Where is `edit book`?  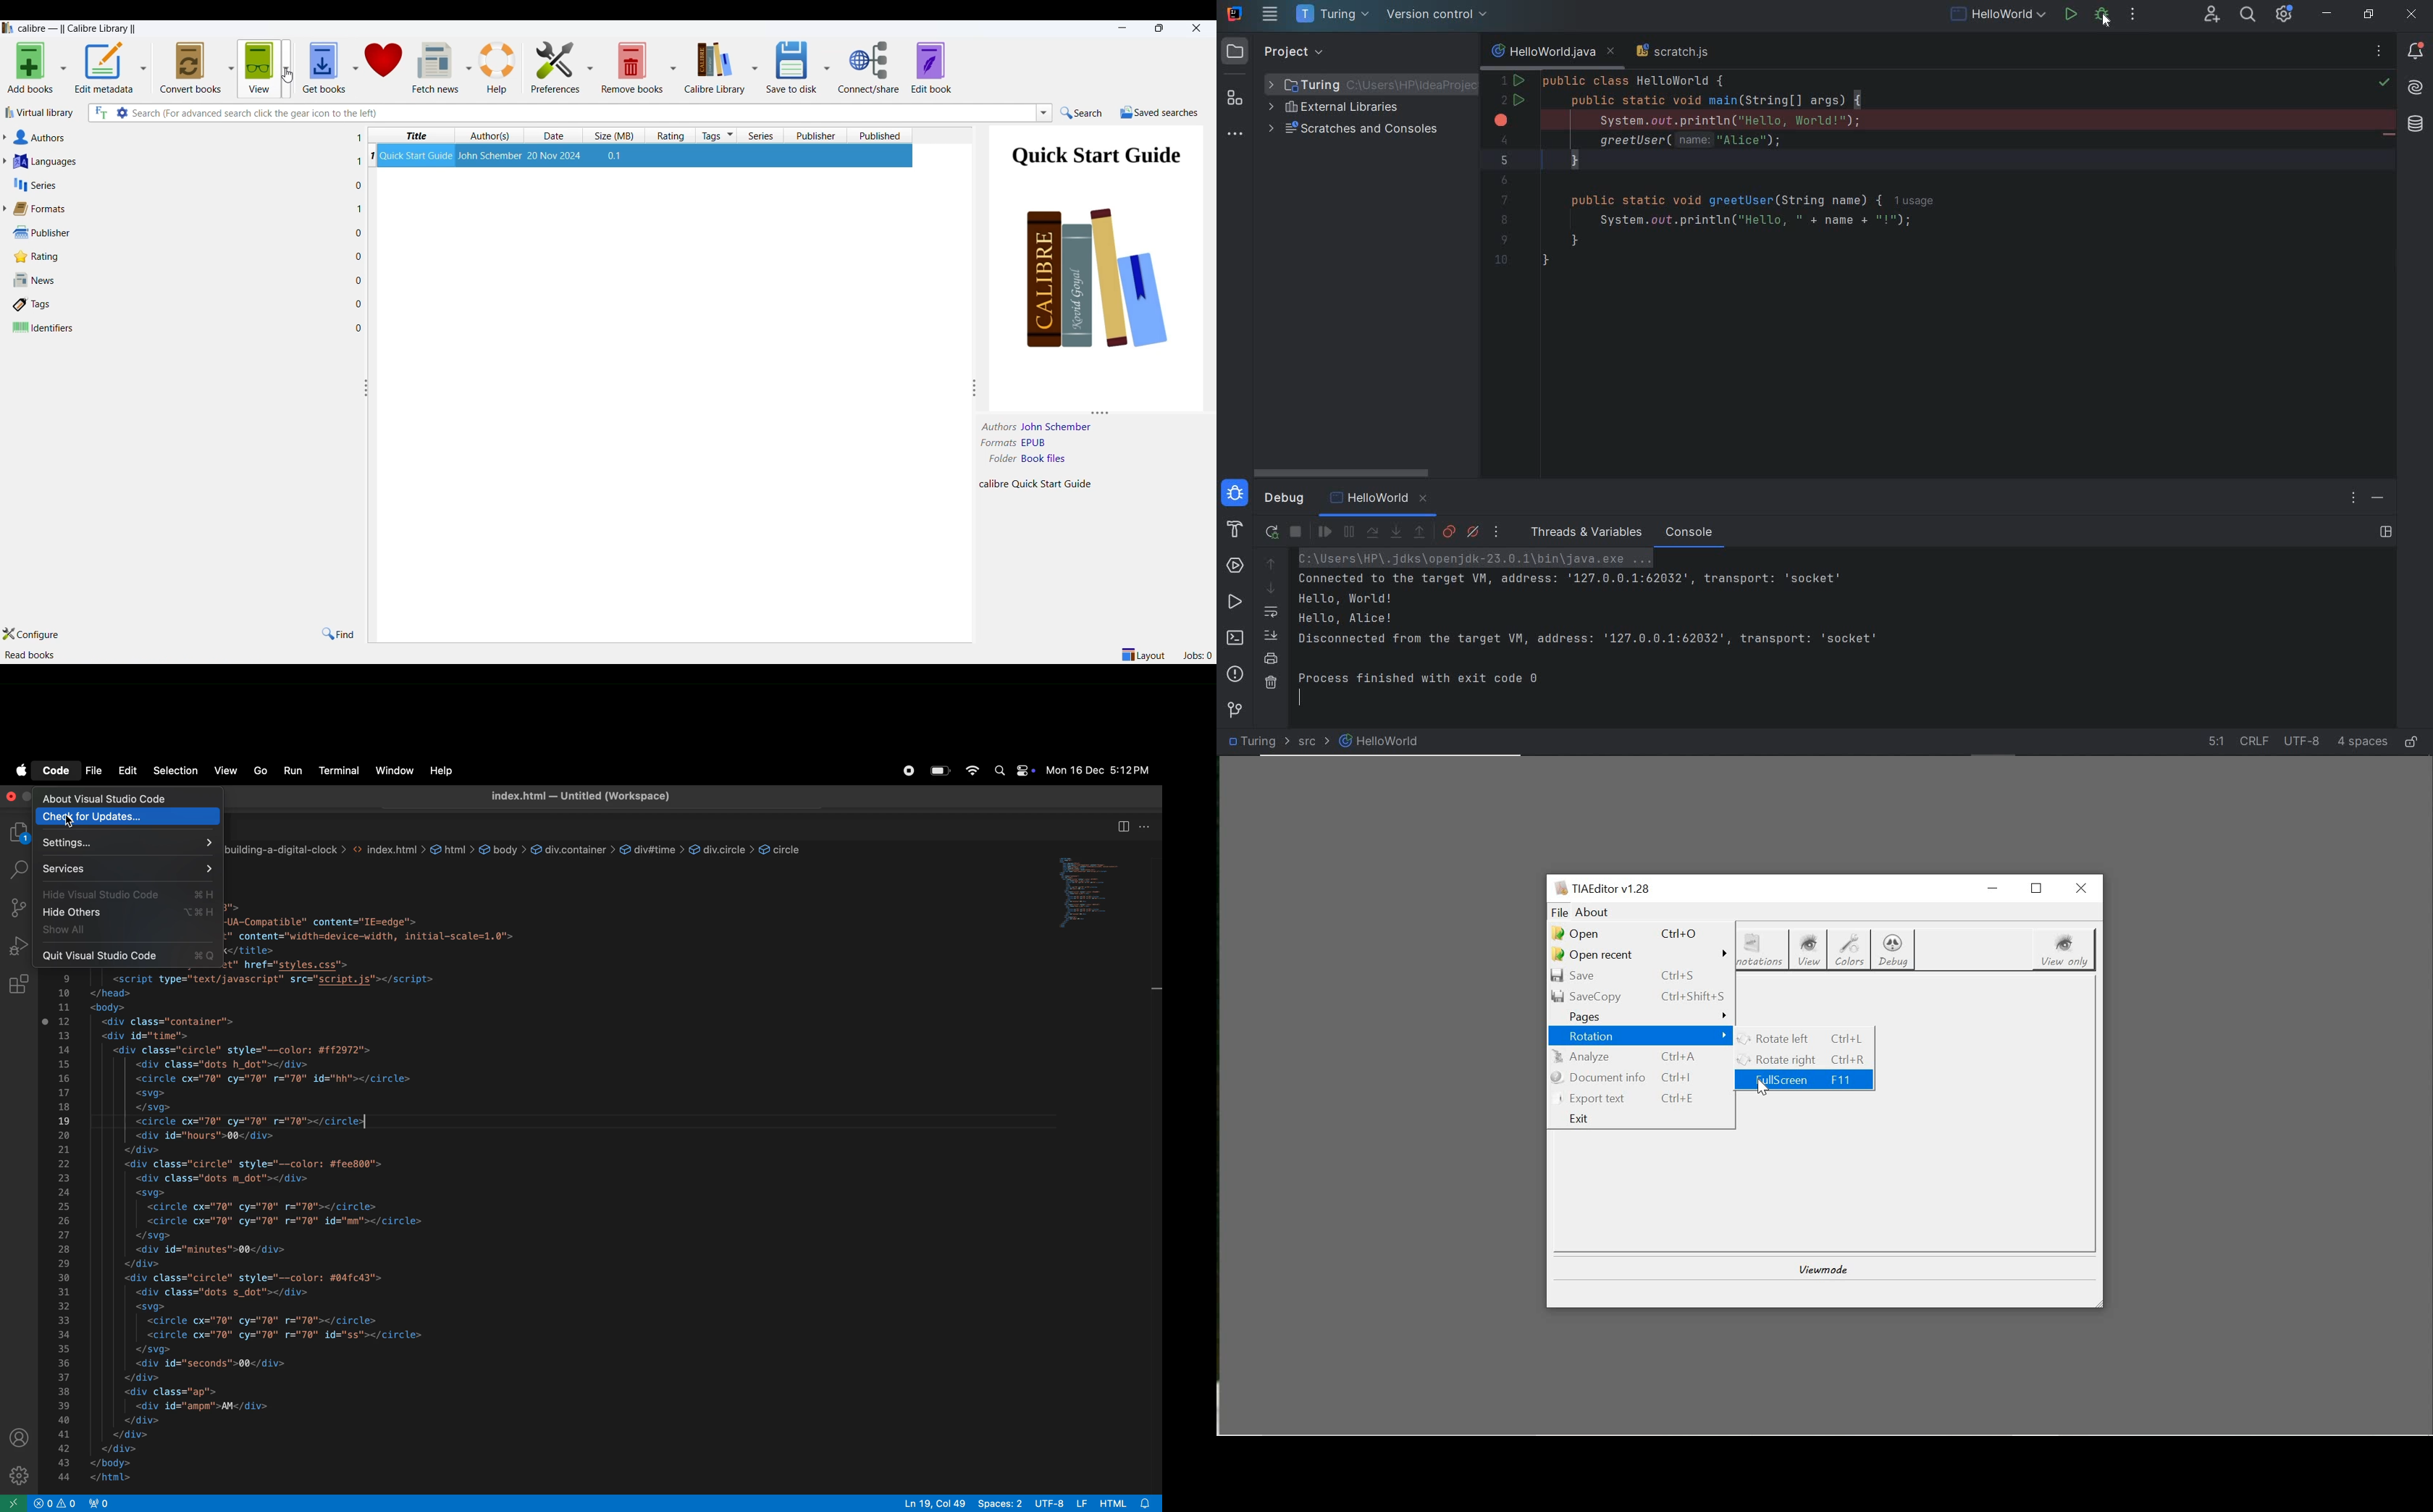 edit book is located at coordinates (935, 68).